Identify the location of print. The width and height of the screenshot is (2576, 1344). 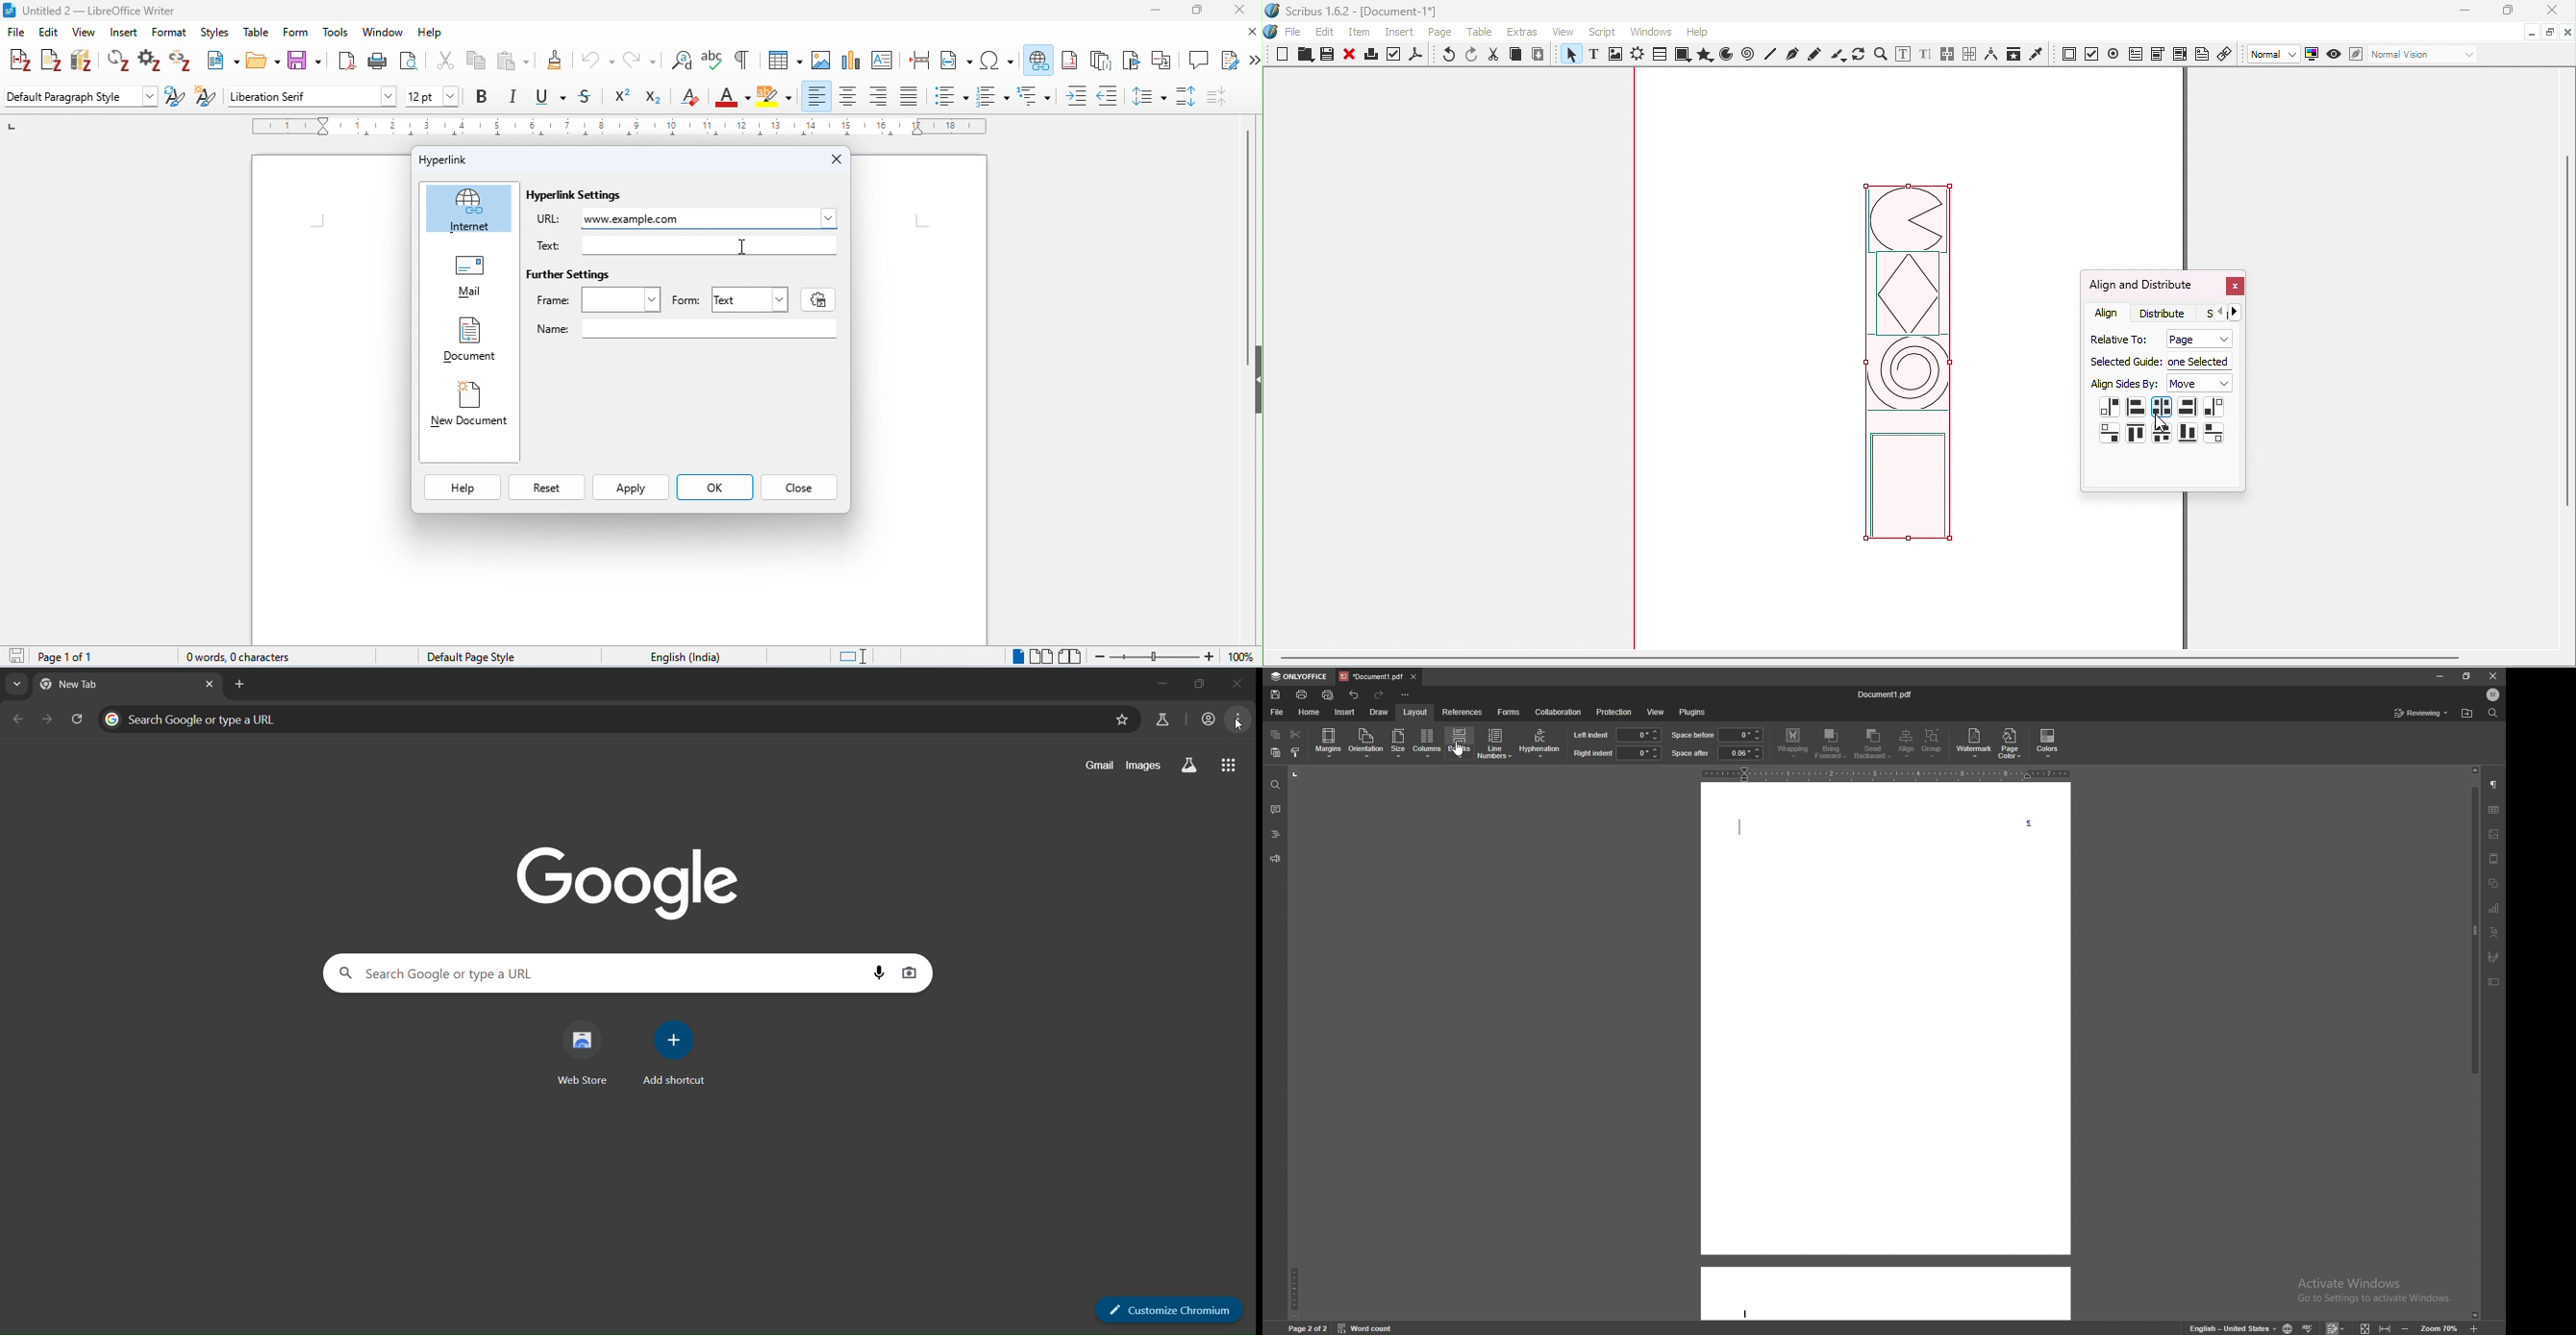
(375, 61).